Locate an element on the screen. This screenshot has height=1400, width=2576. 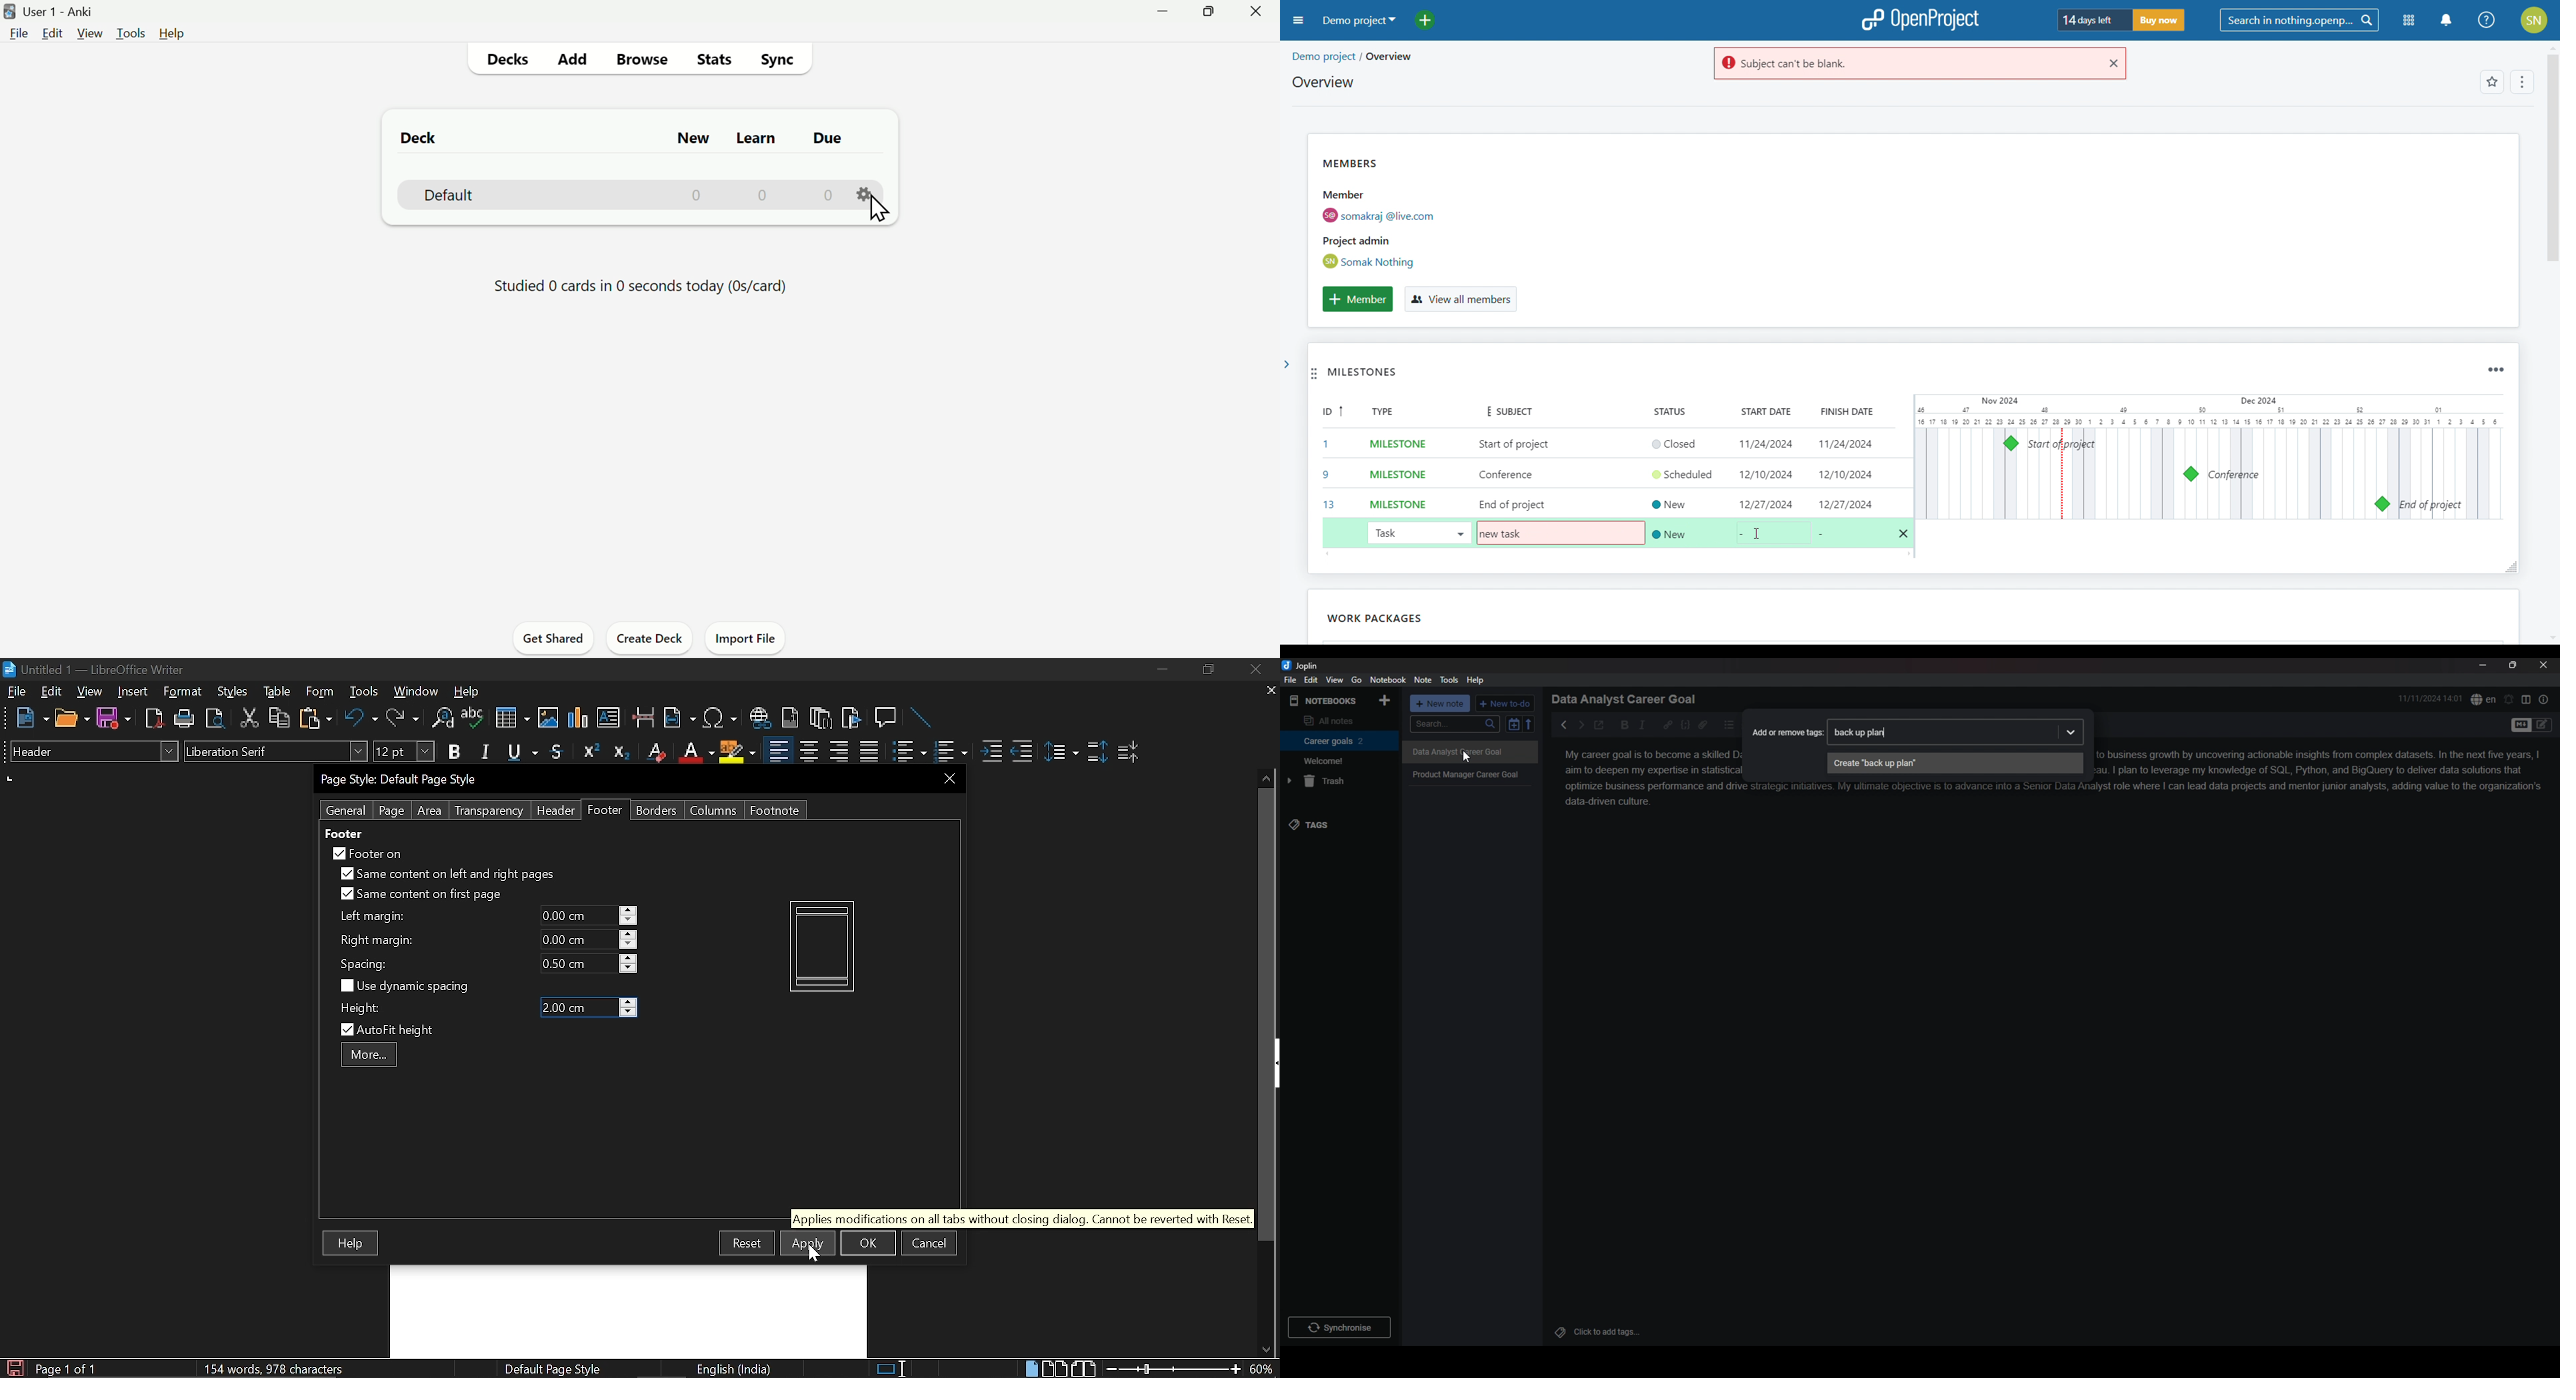
Current pageview is located at coordinates (822, 946).